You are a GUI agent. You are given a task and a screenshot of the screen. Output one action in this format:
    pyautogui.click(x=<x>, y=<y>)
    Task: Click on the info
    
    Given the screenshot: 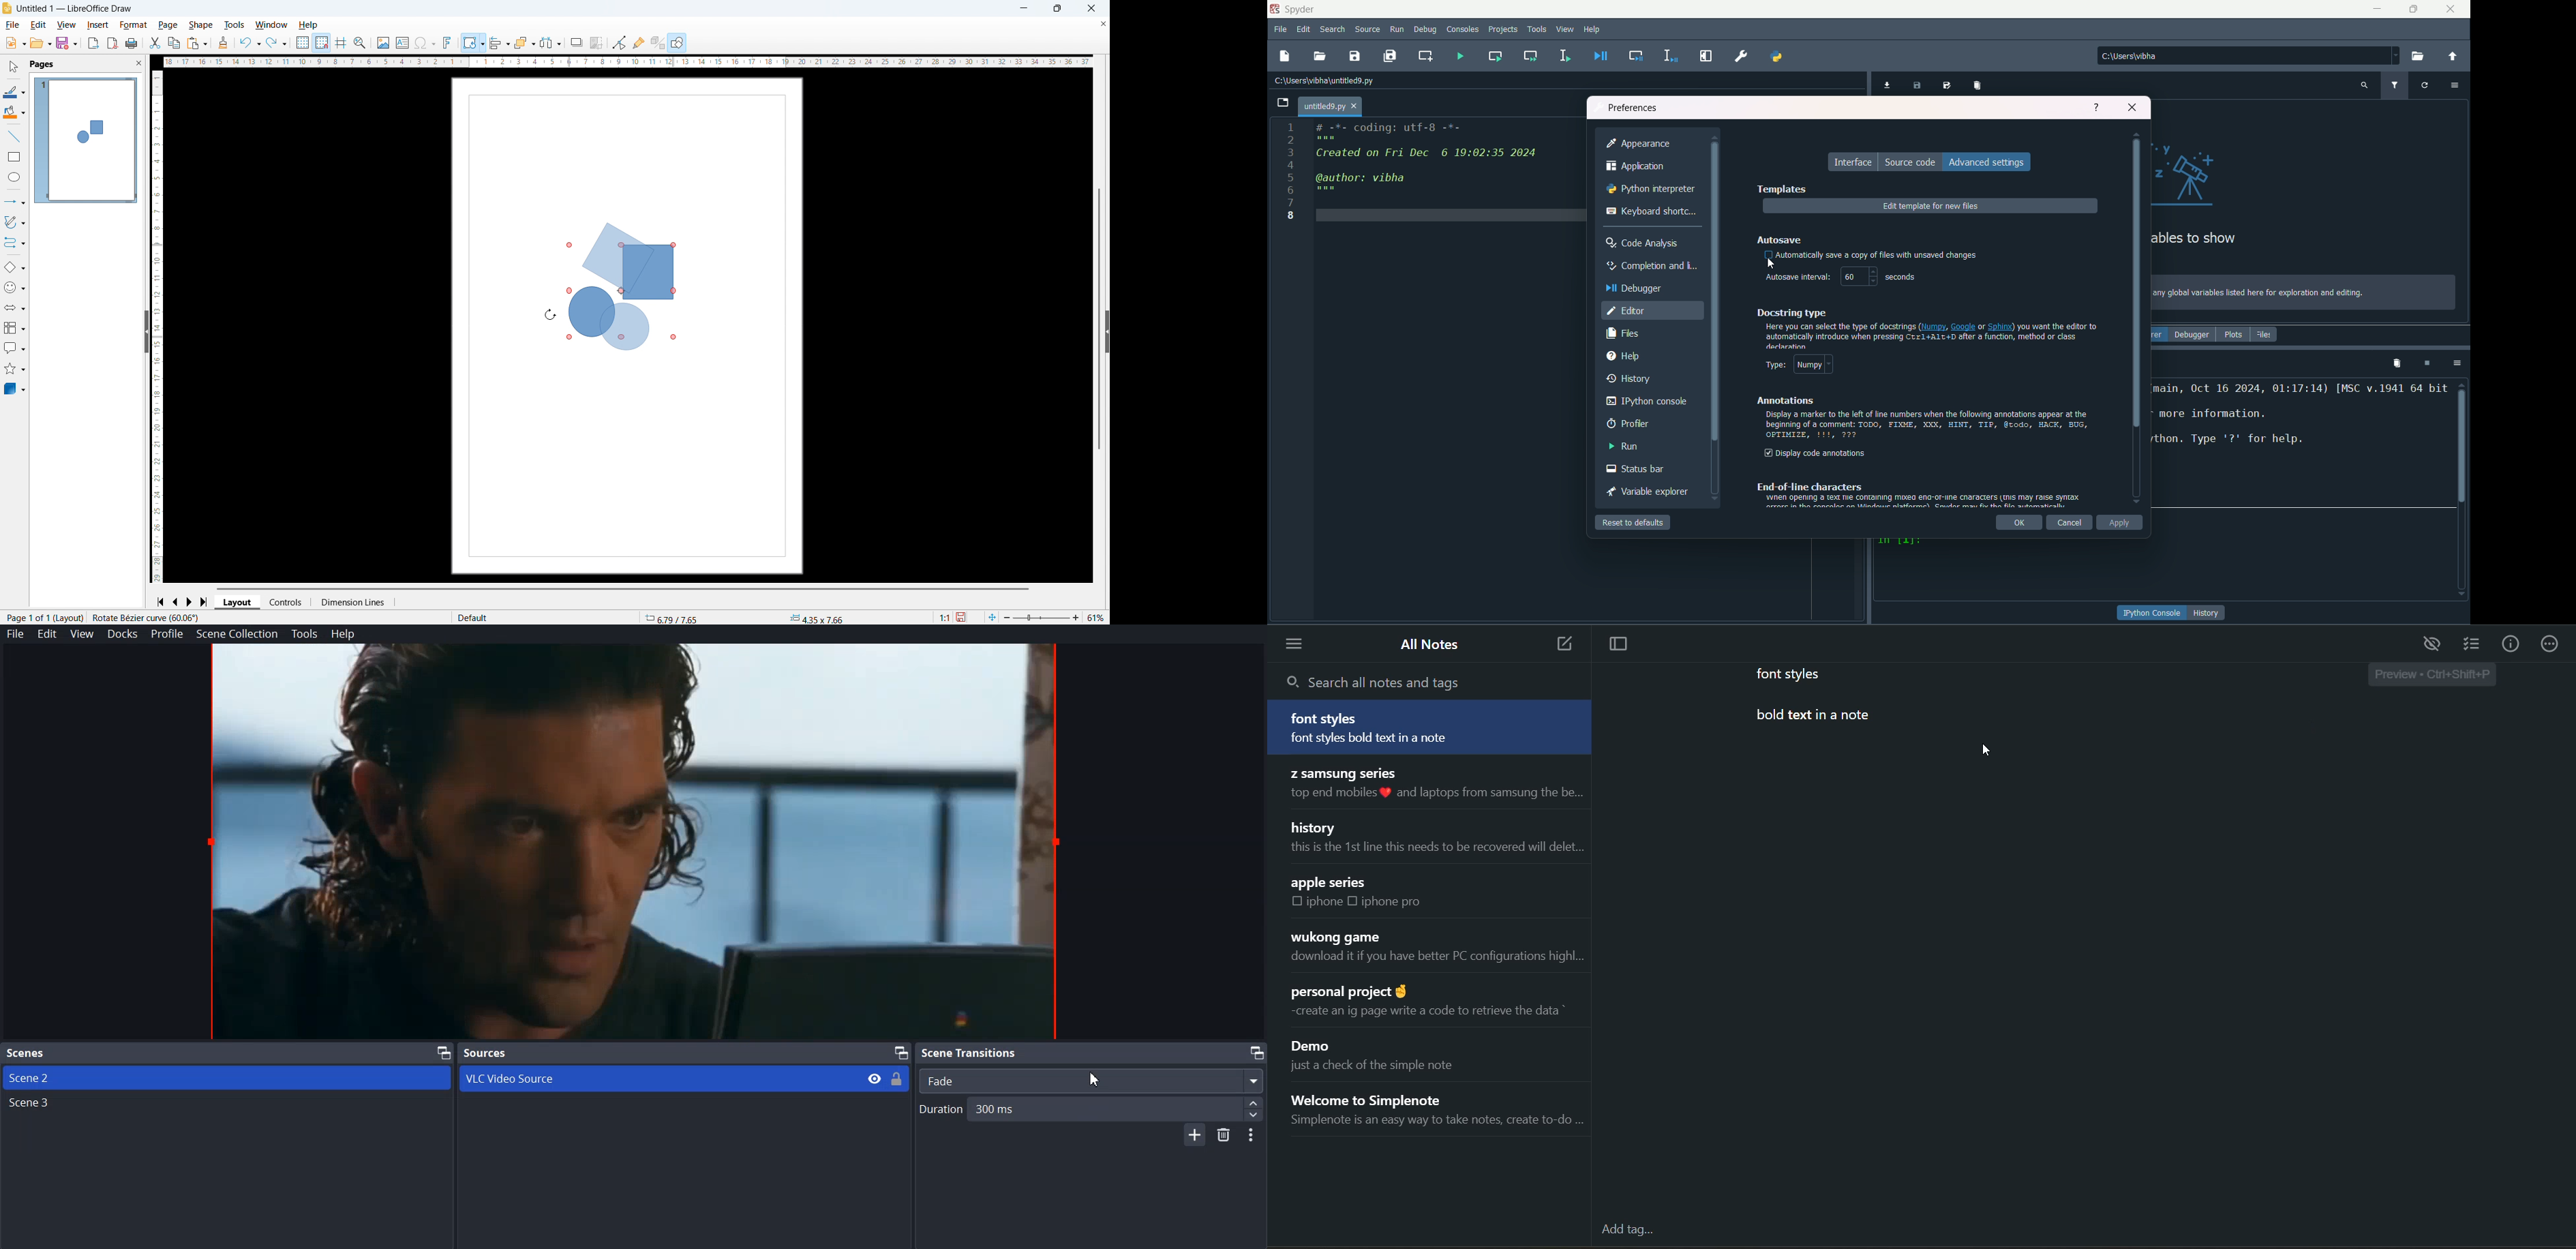 What is the action you would take?
    pyautogui.click(x=2510, y=646)
    